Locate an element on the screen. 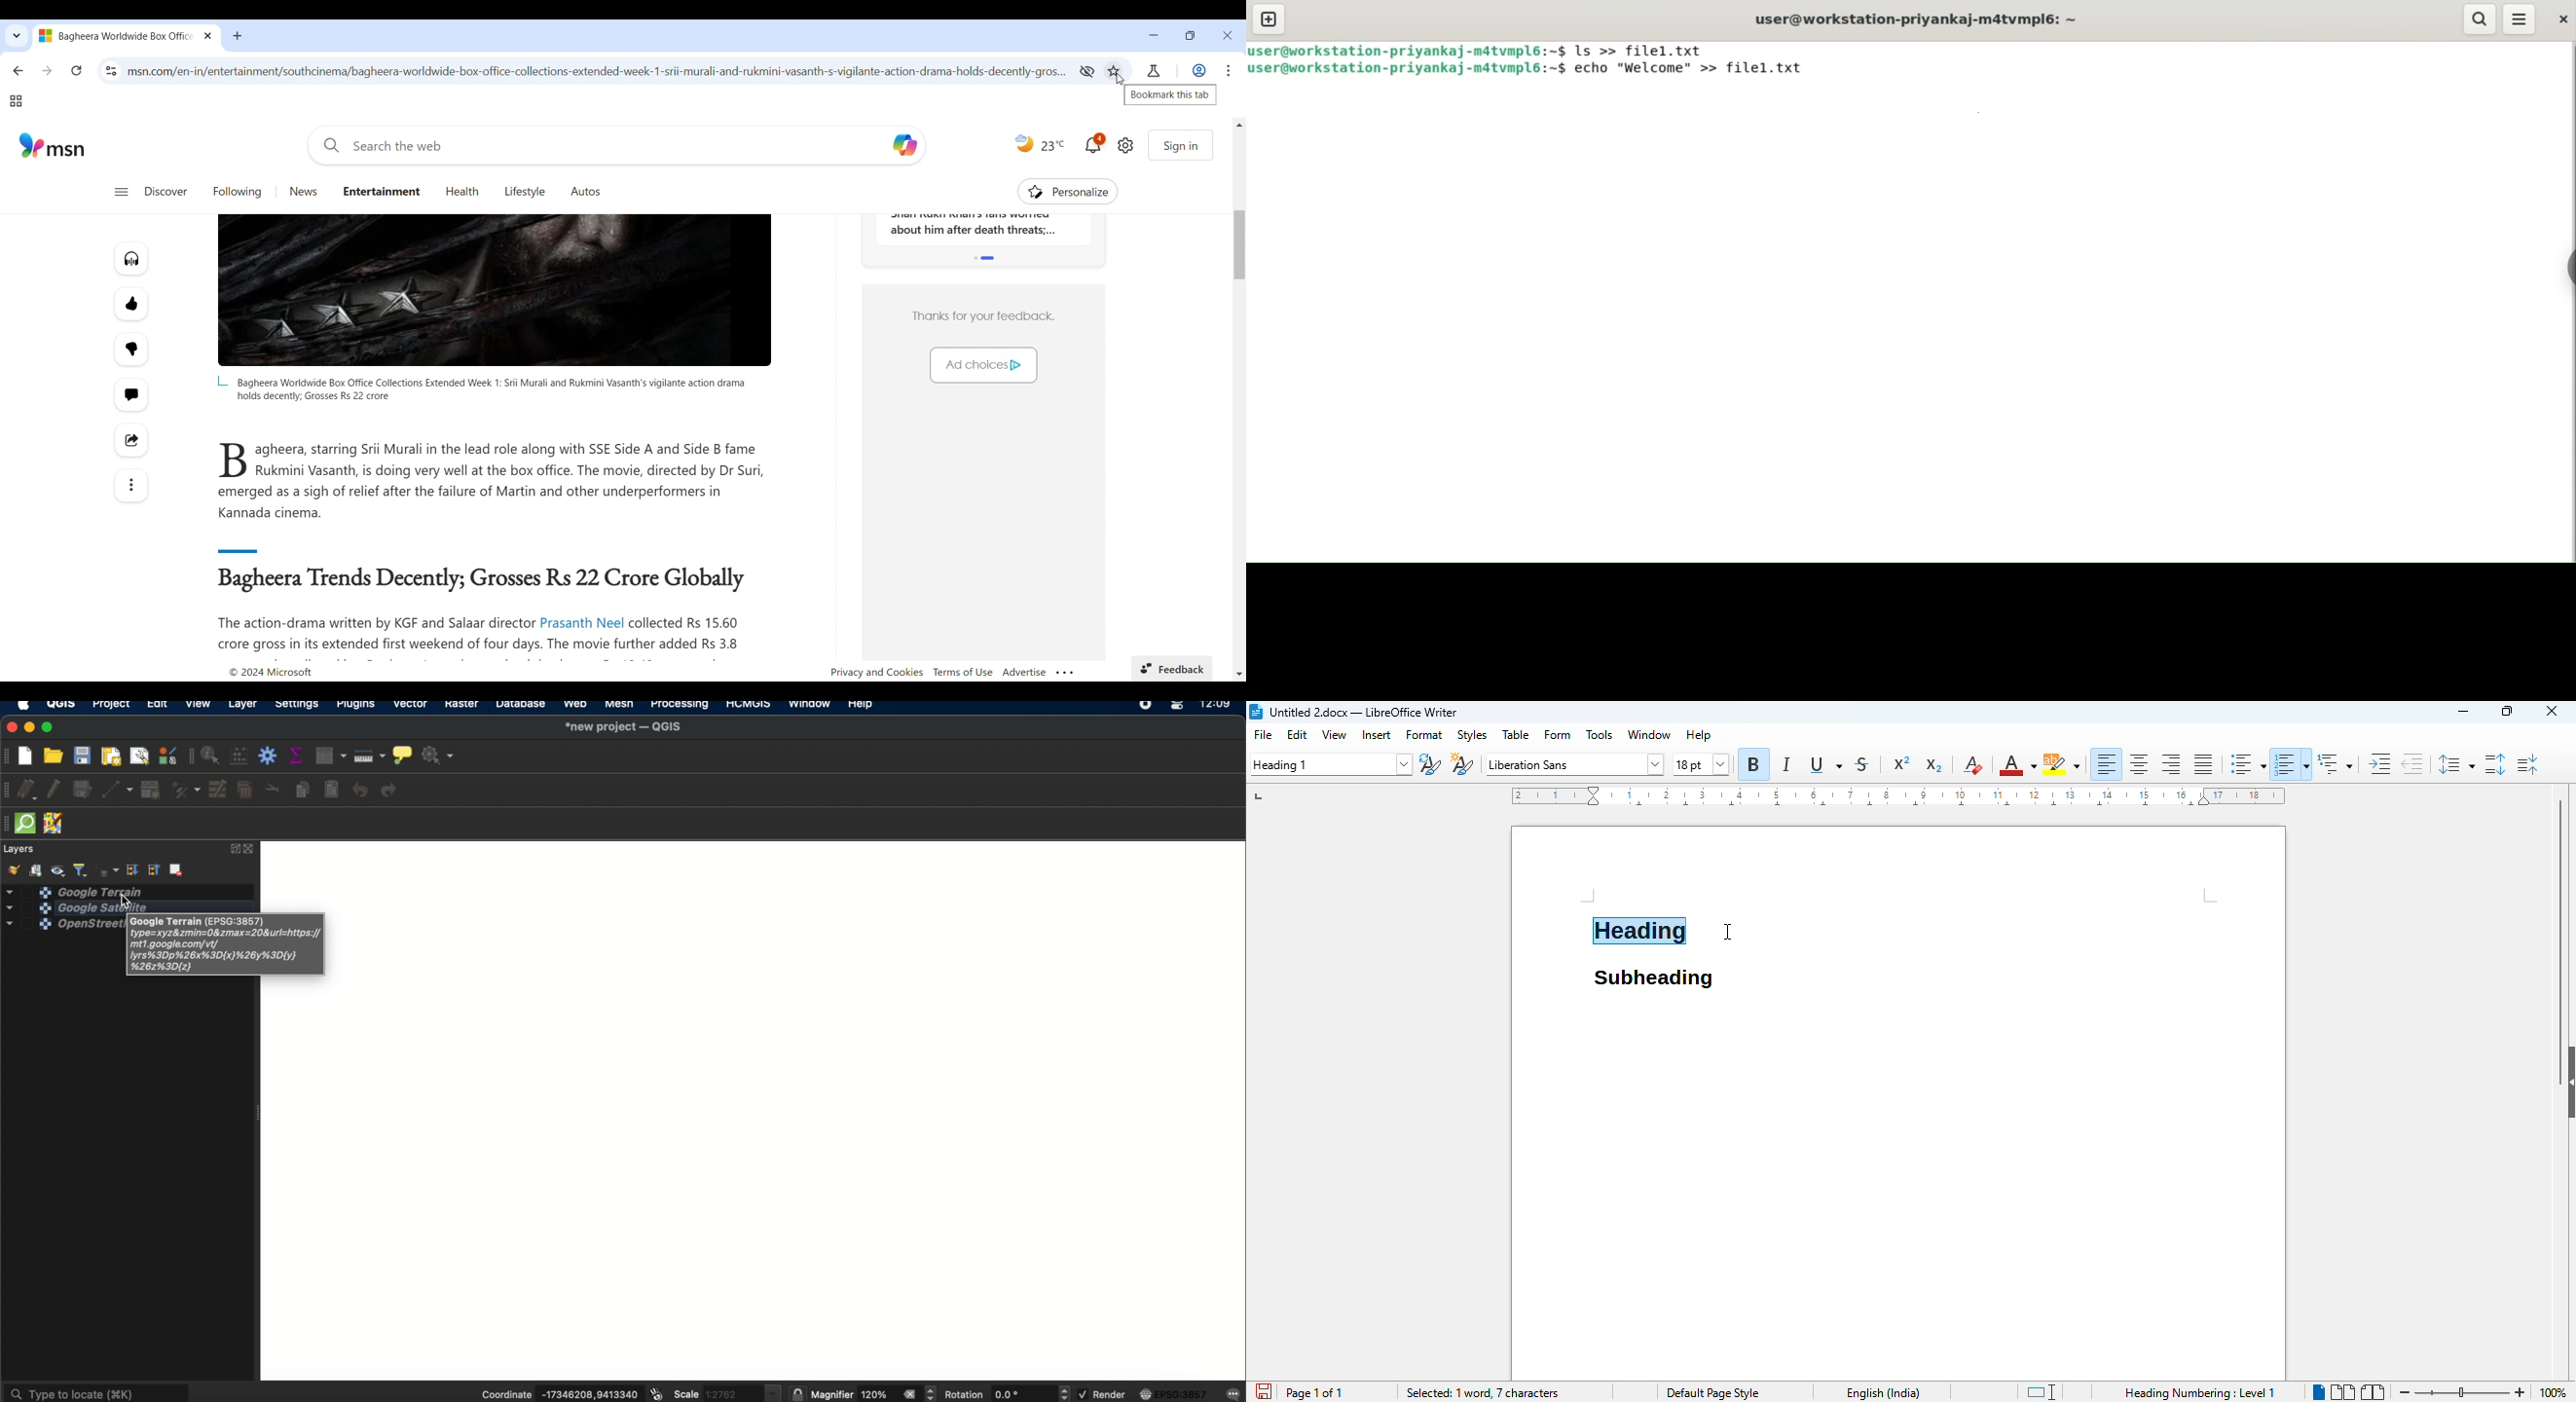 The width and height of the screenshot is (2576, 1428). Article banner is located at coordinates (495, 291).